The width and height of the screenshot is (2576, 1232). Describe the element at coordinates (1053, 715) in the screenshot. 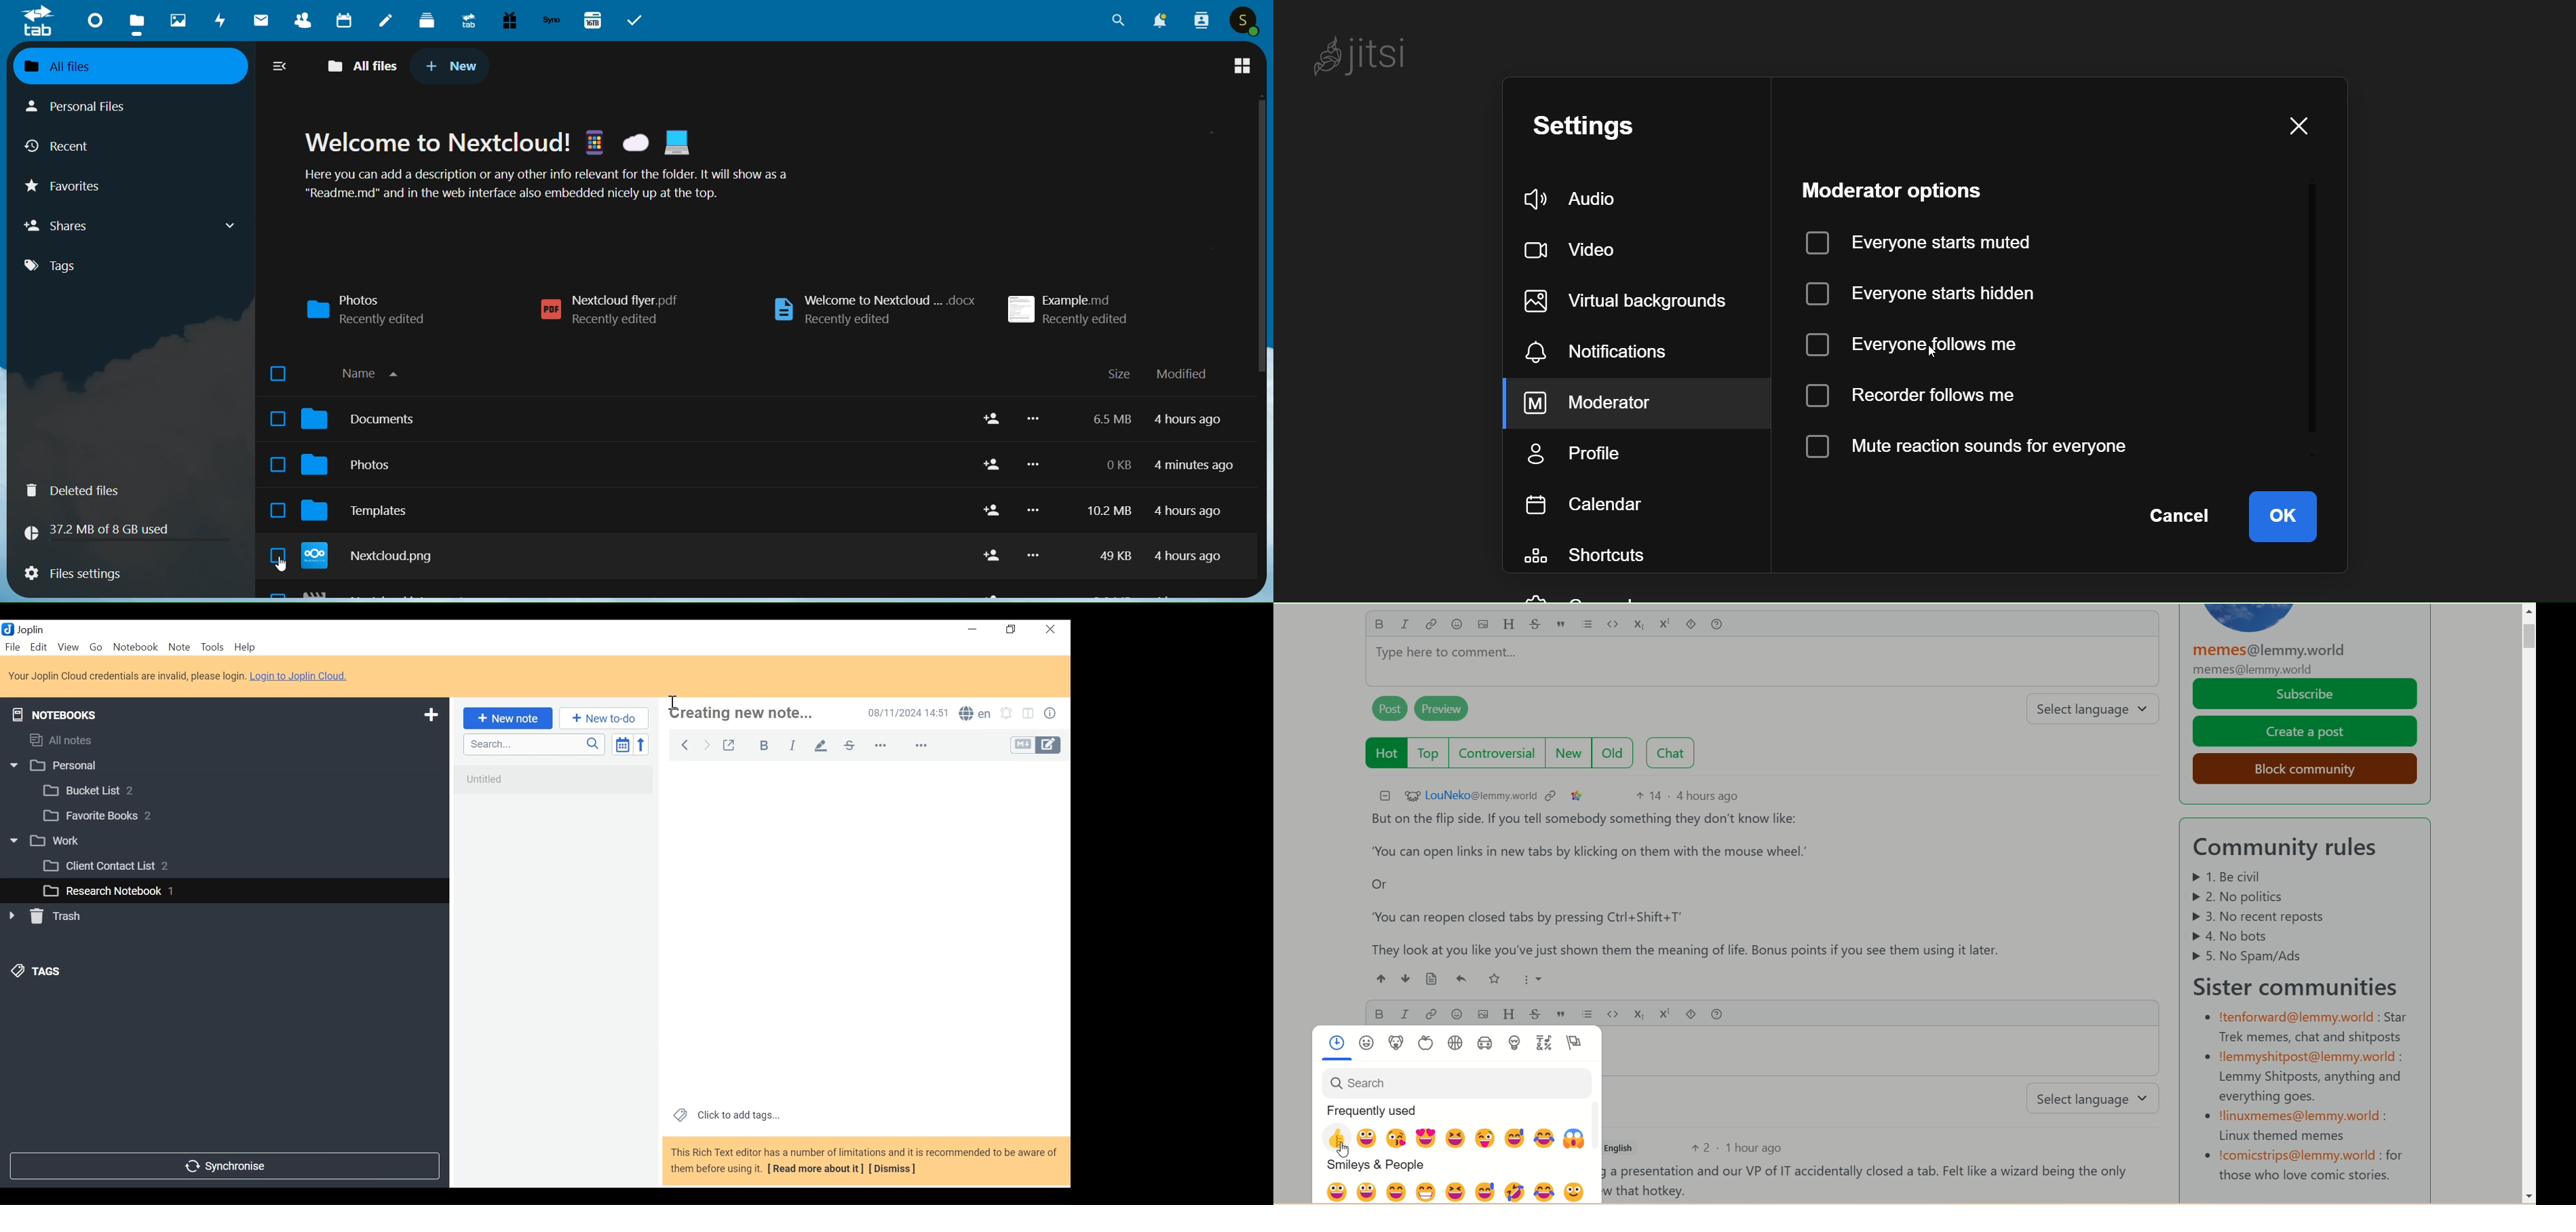

I see `Note properties` at that location.